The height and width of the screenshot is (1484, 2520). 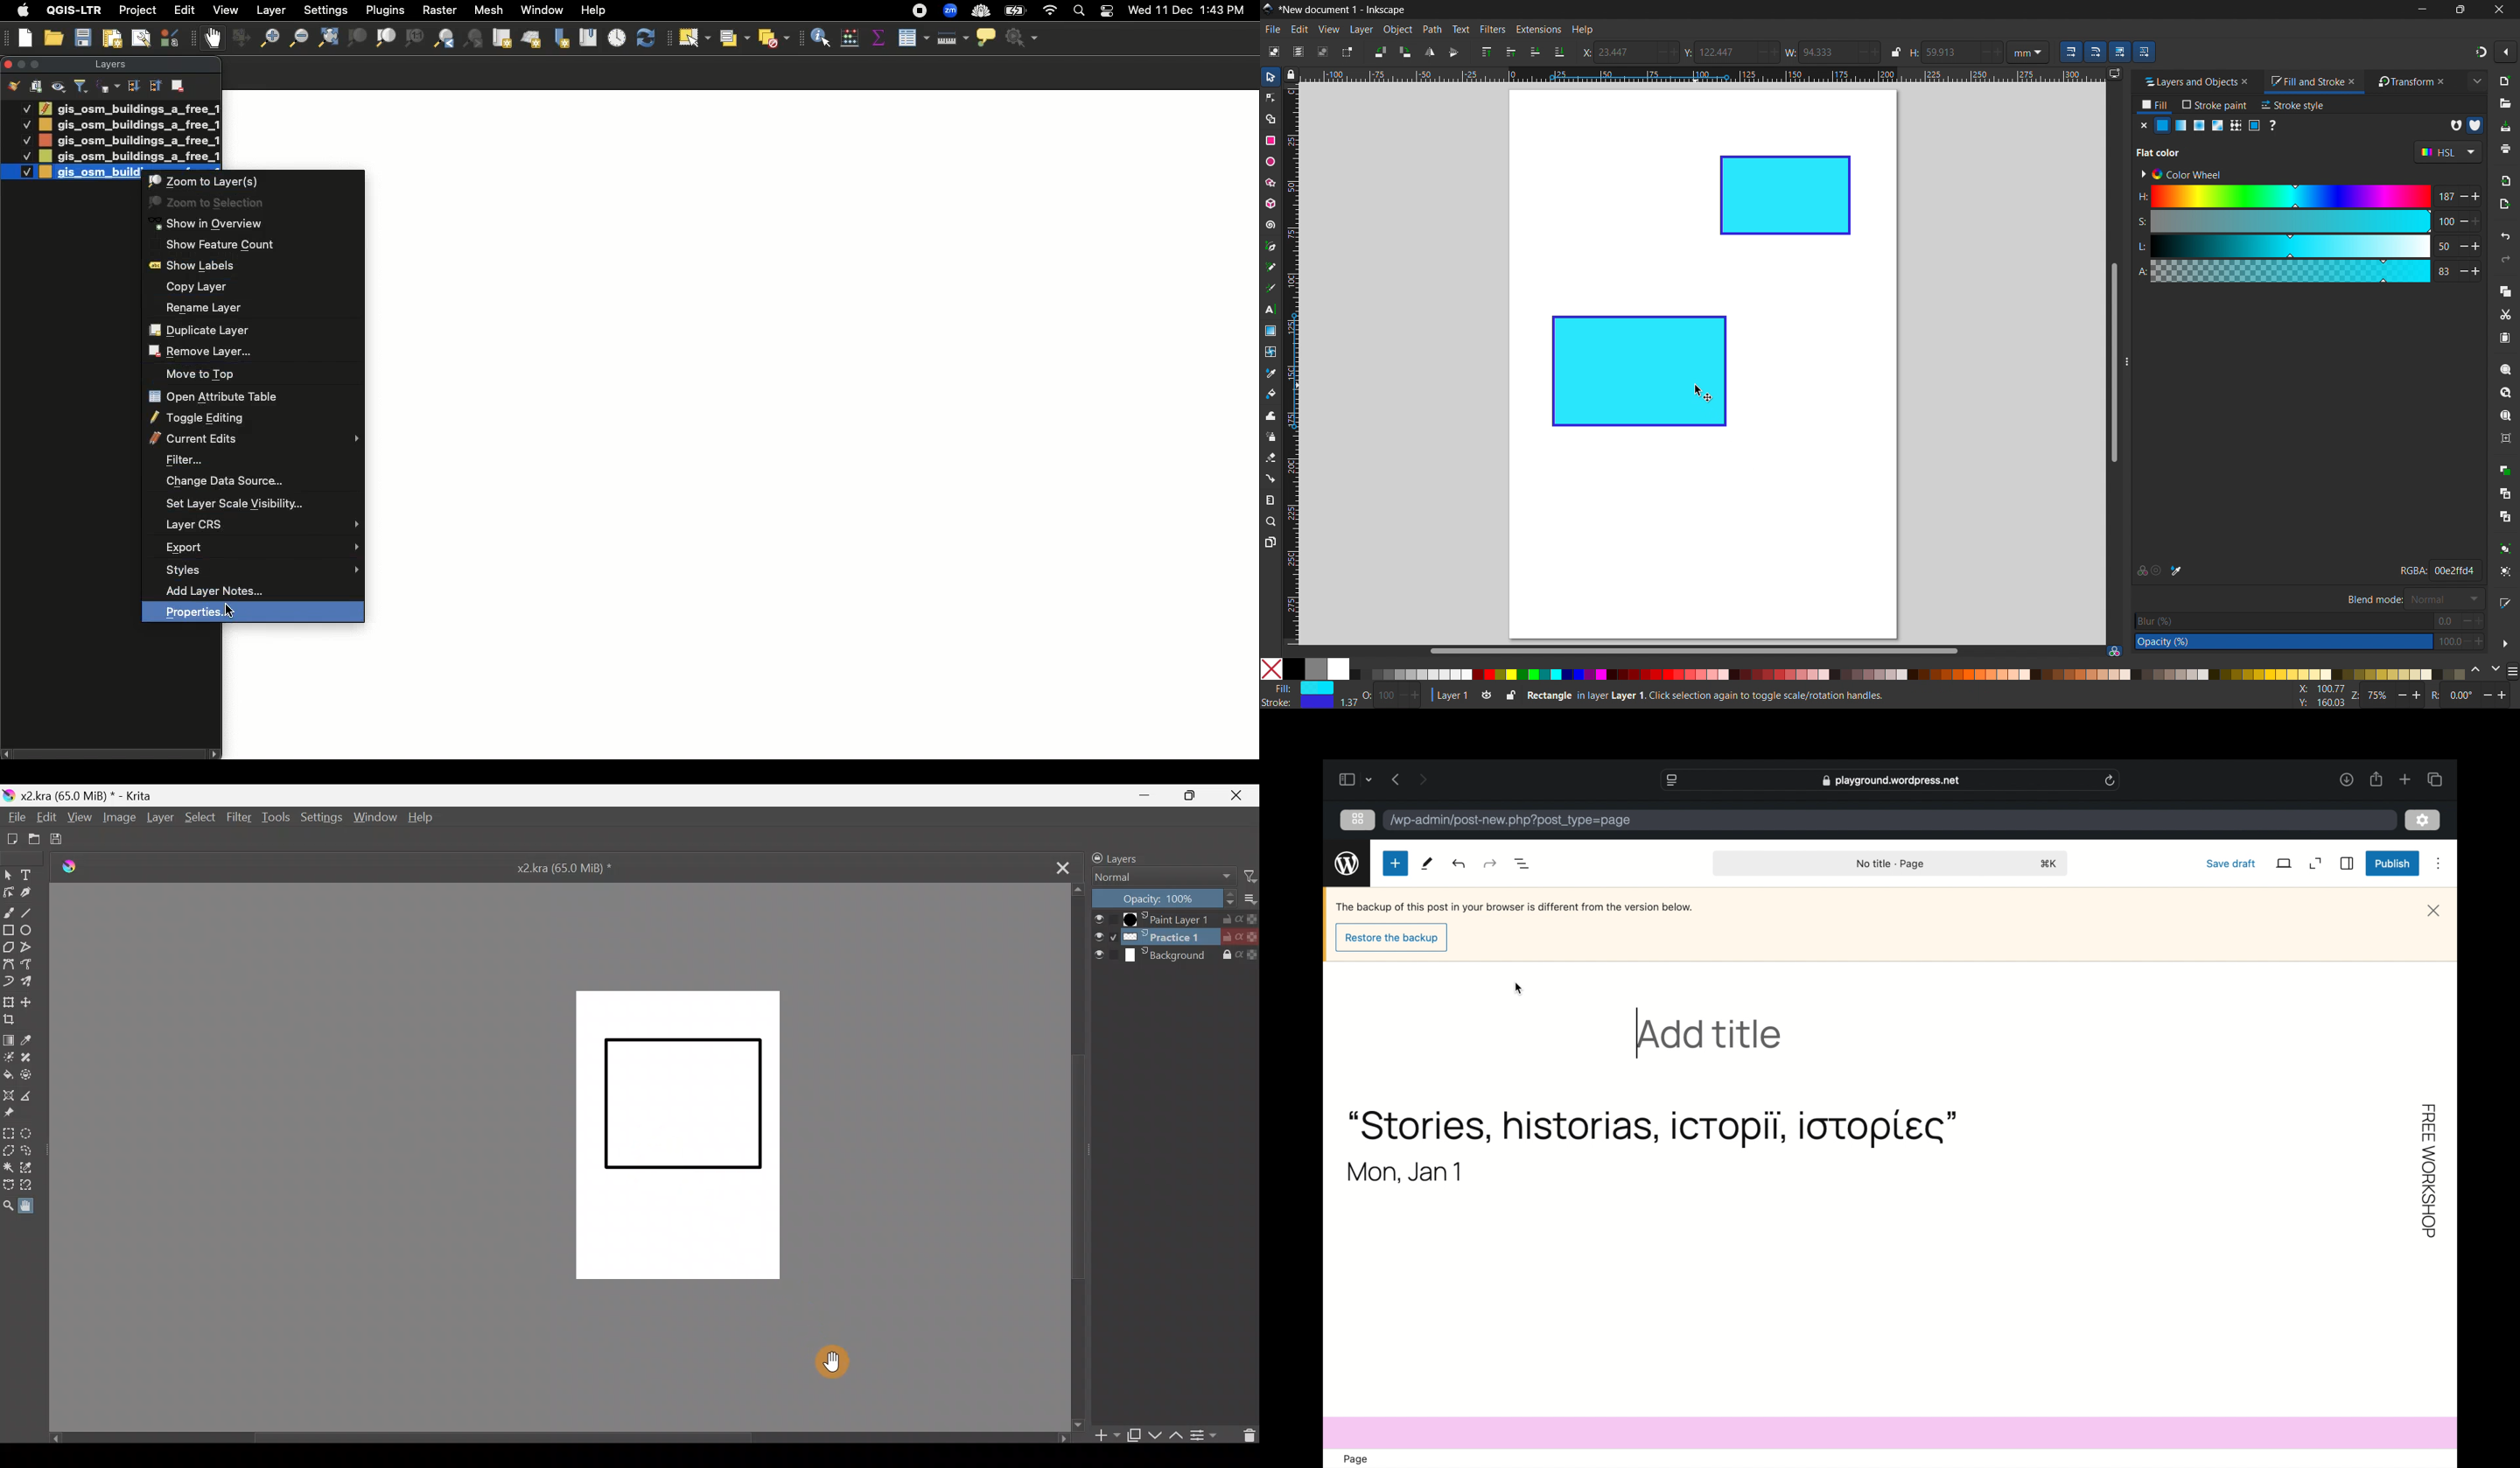 I want to click on Line tool, so click(x=33, y=910).